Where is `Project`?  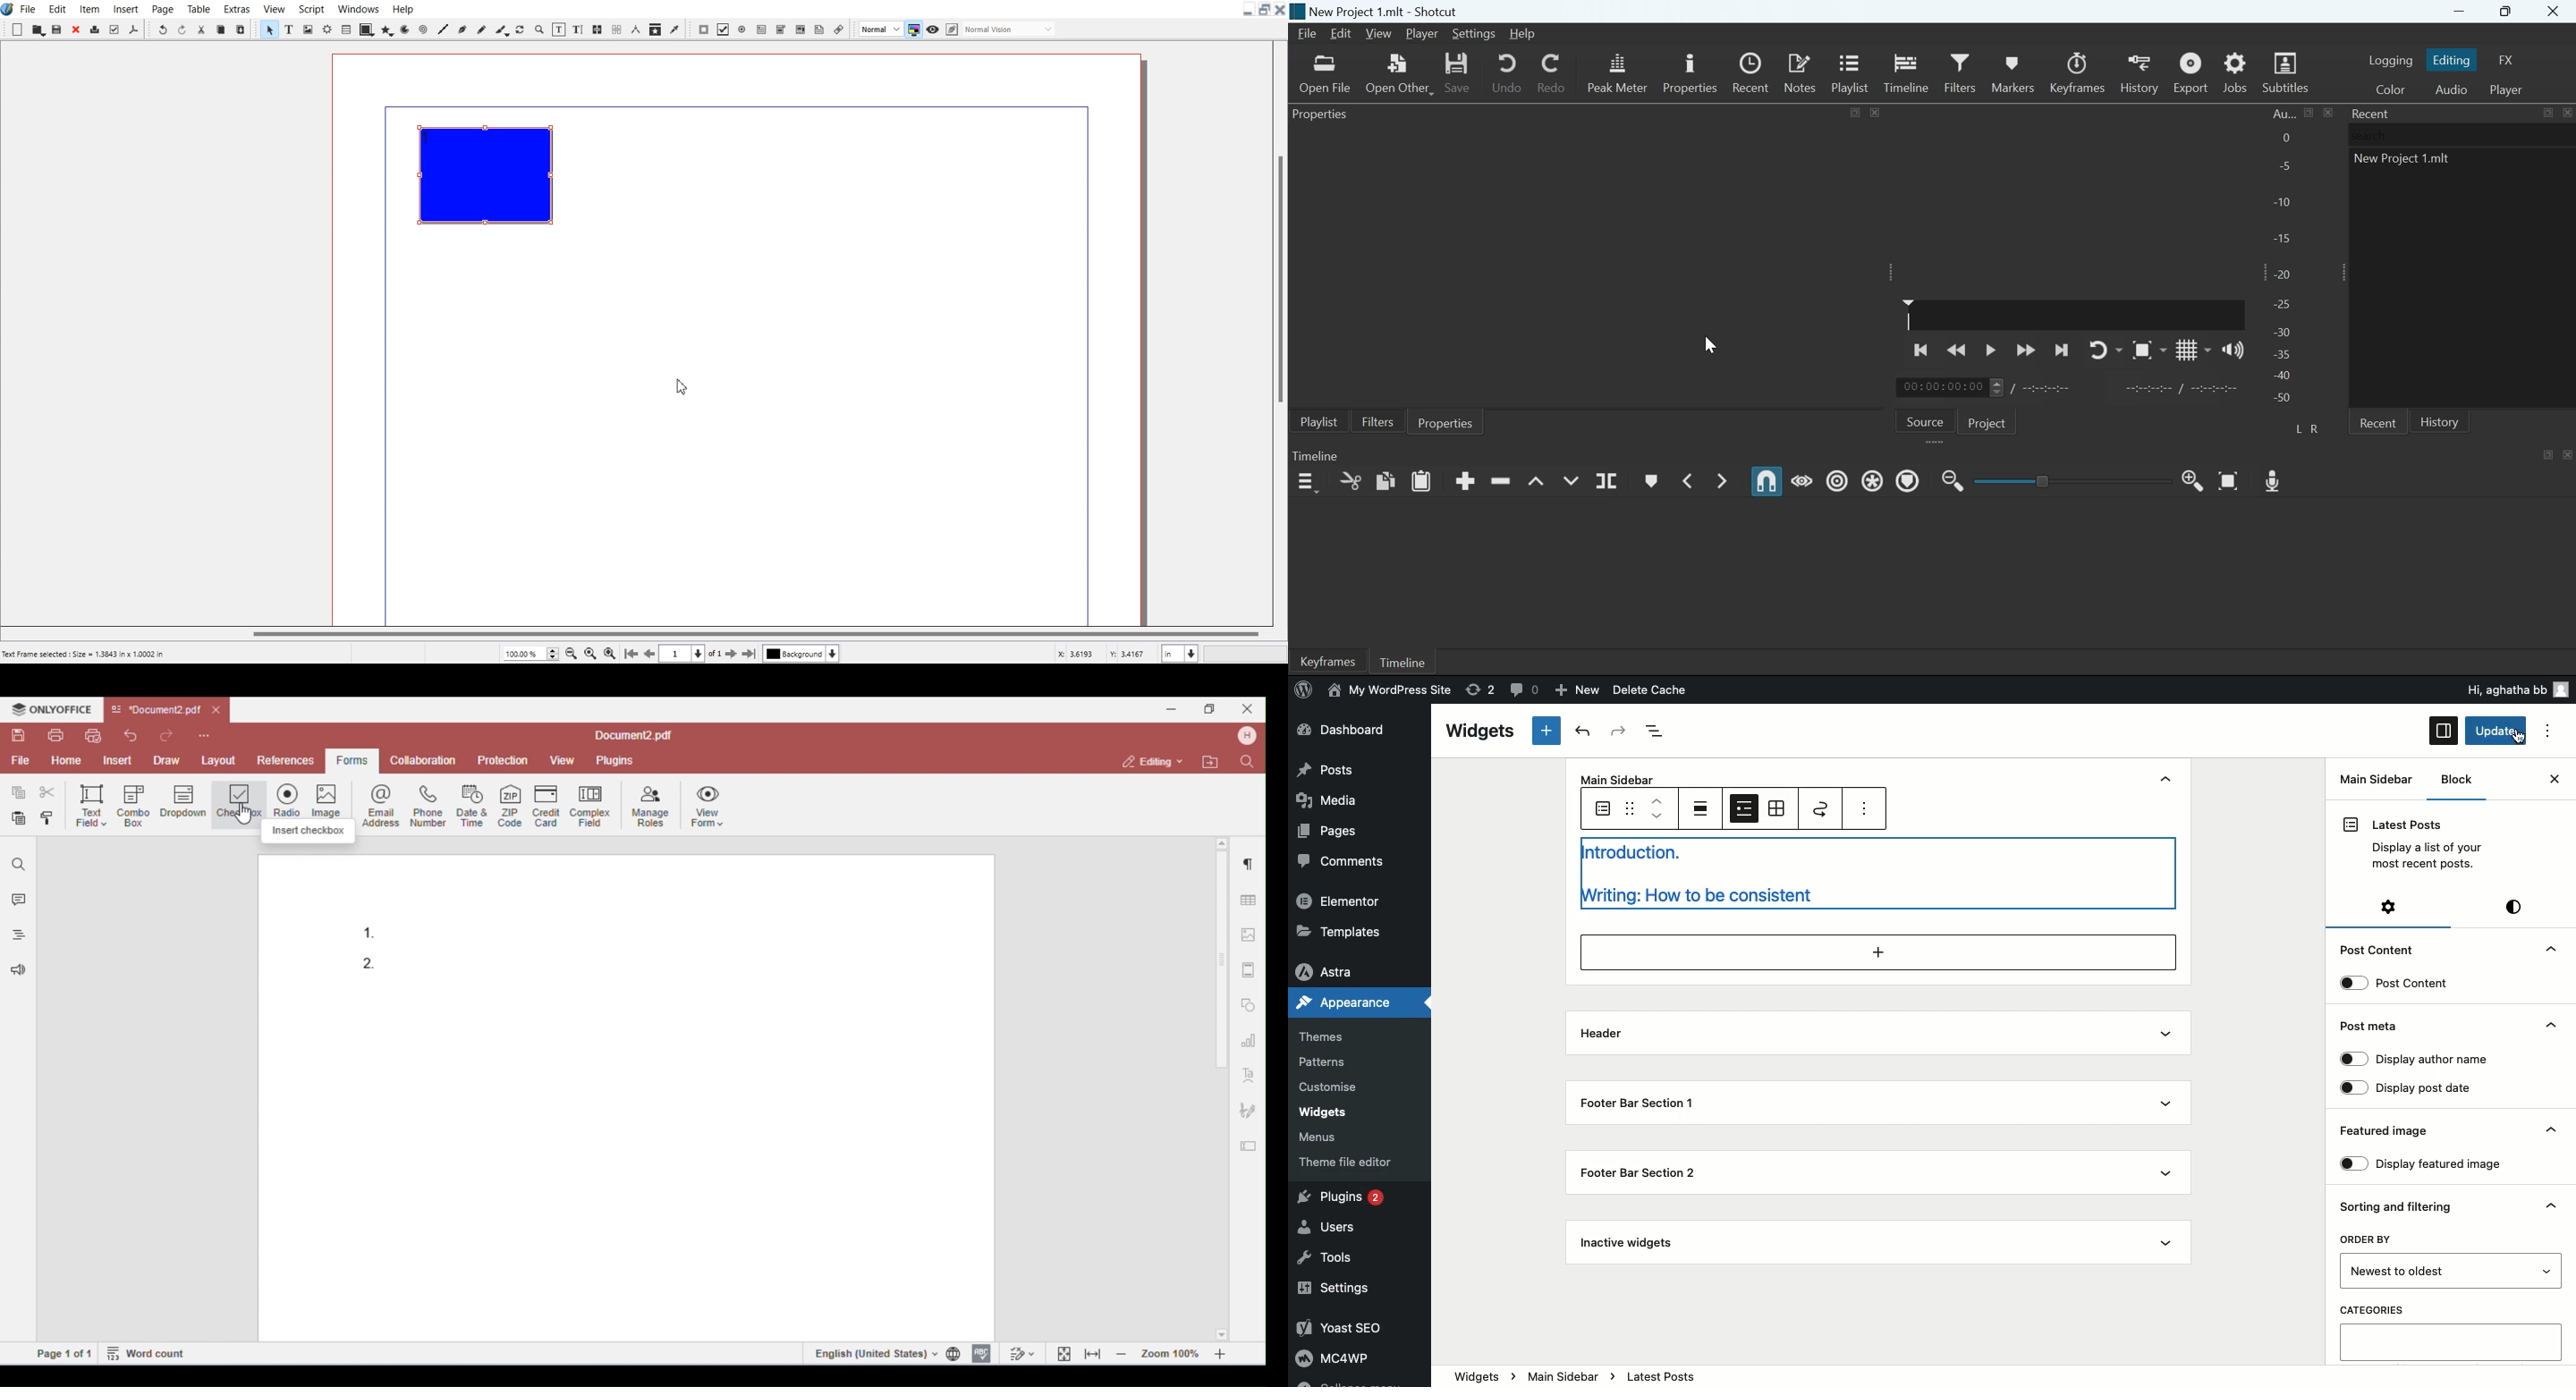
Project is located at coordinates (1989, 422).